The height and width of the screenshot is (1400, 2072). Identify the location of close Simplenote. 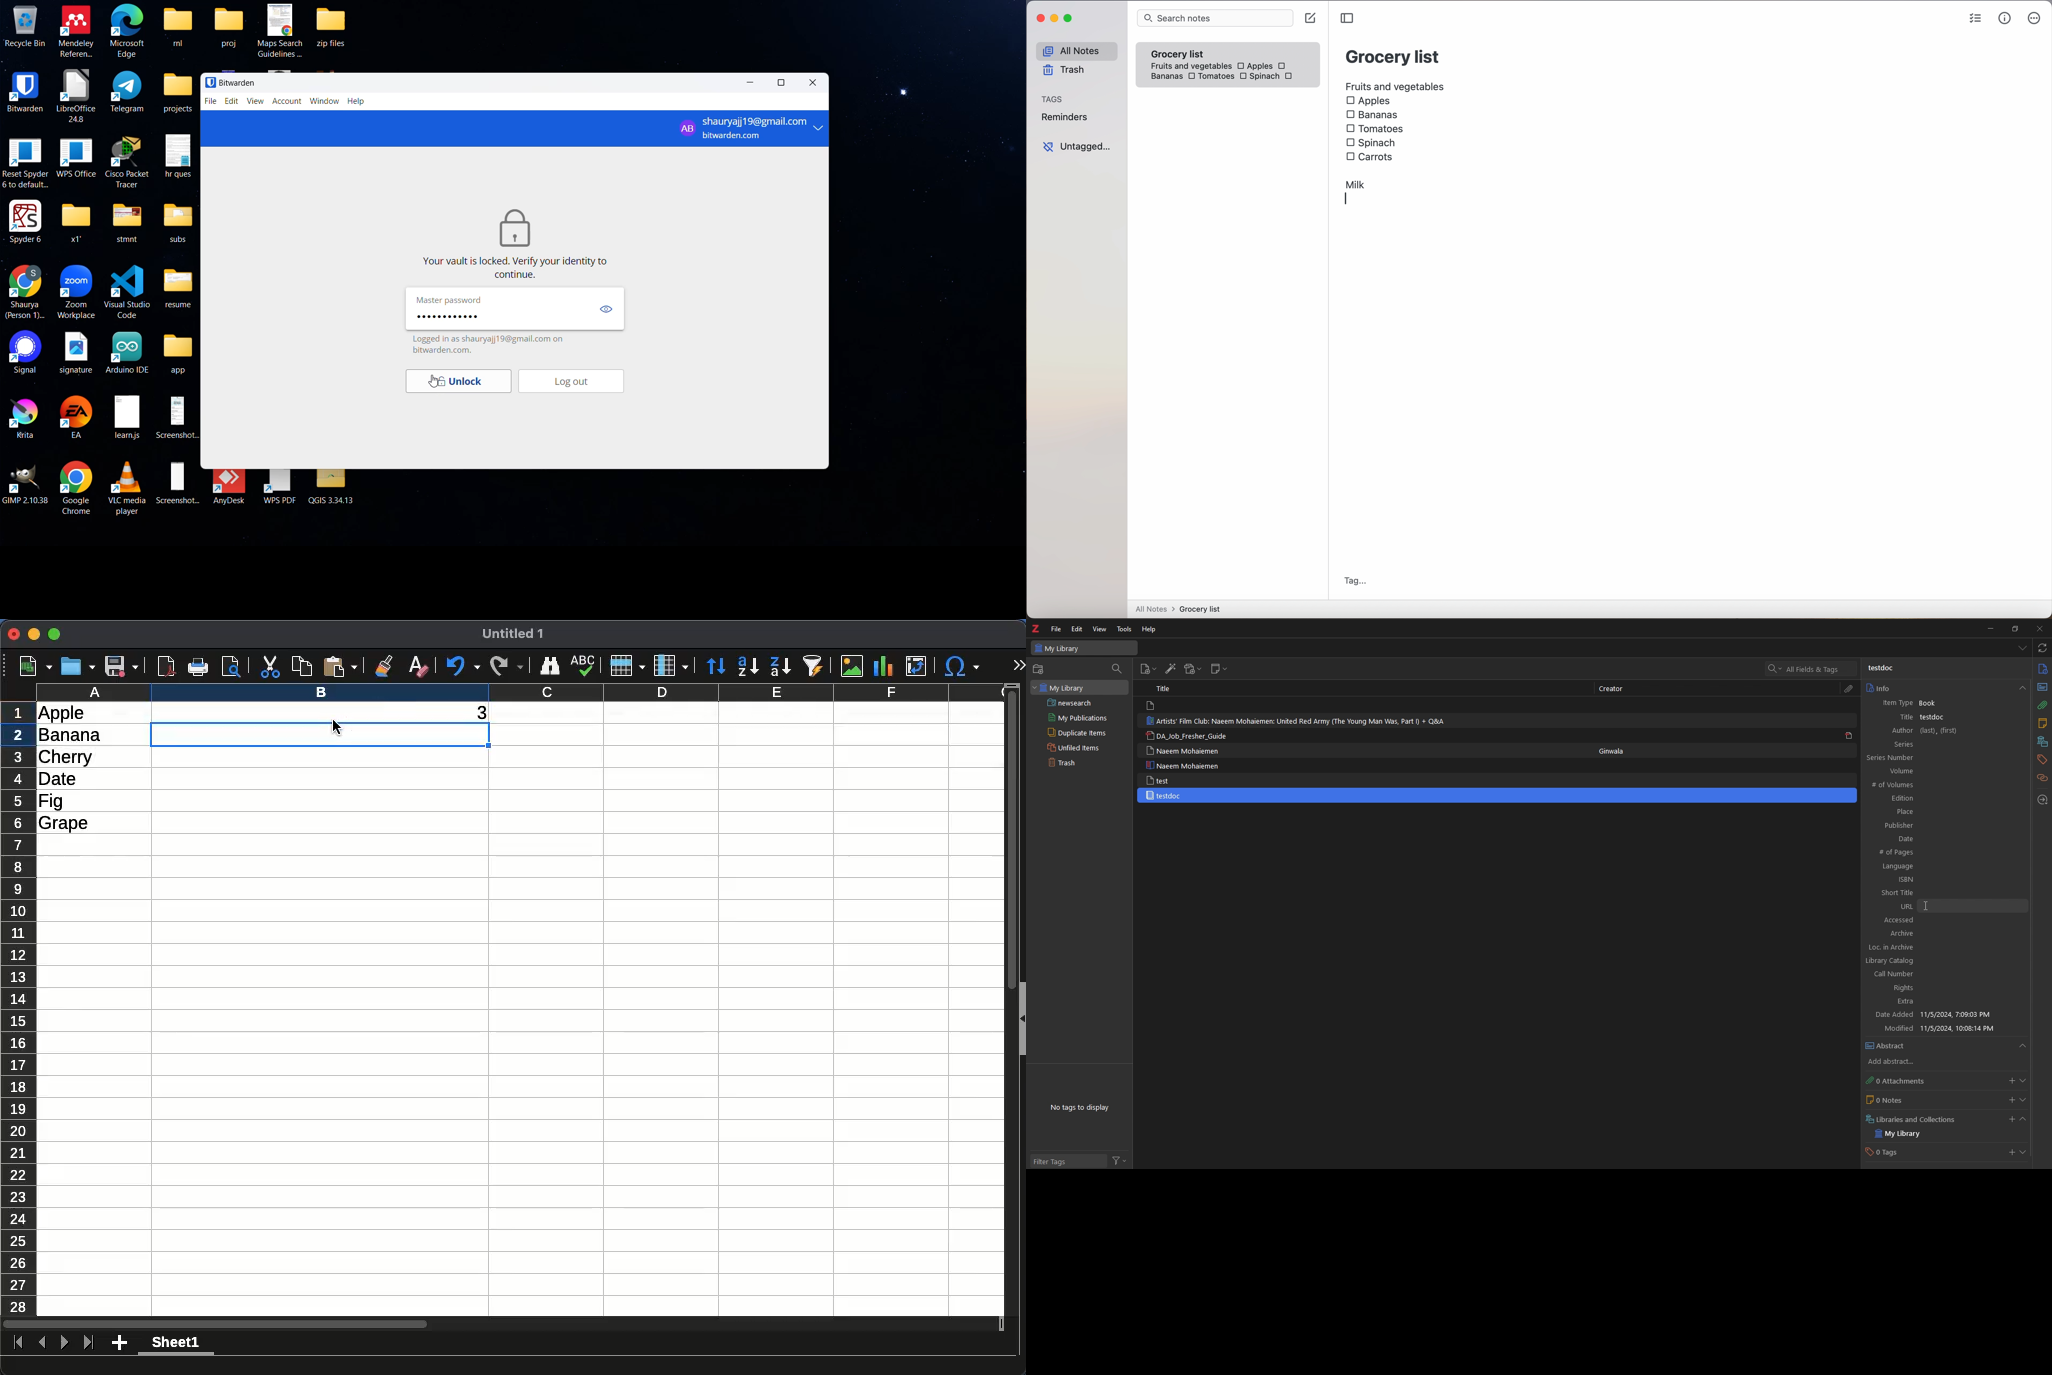
(1040, 19).